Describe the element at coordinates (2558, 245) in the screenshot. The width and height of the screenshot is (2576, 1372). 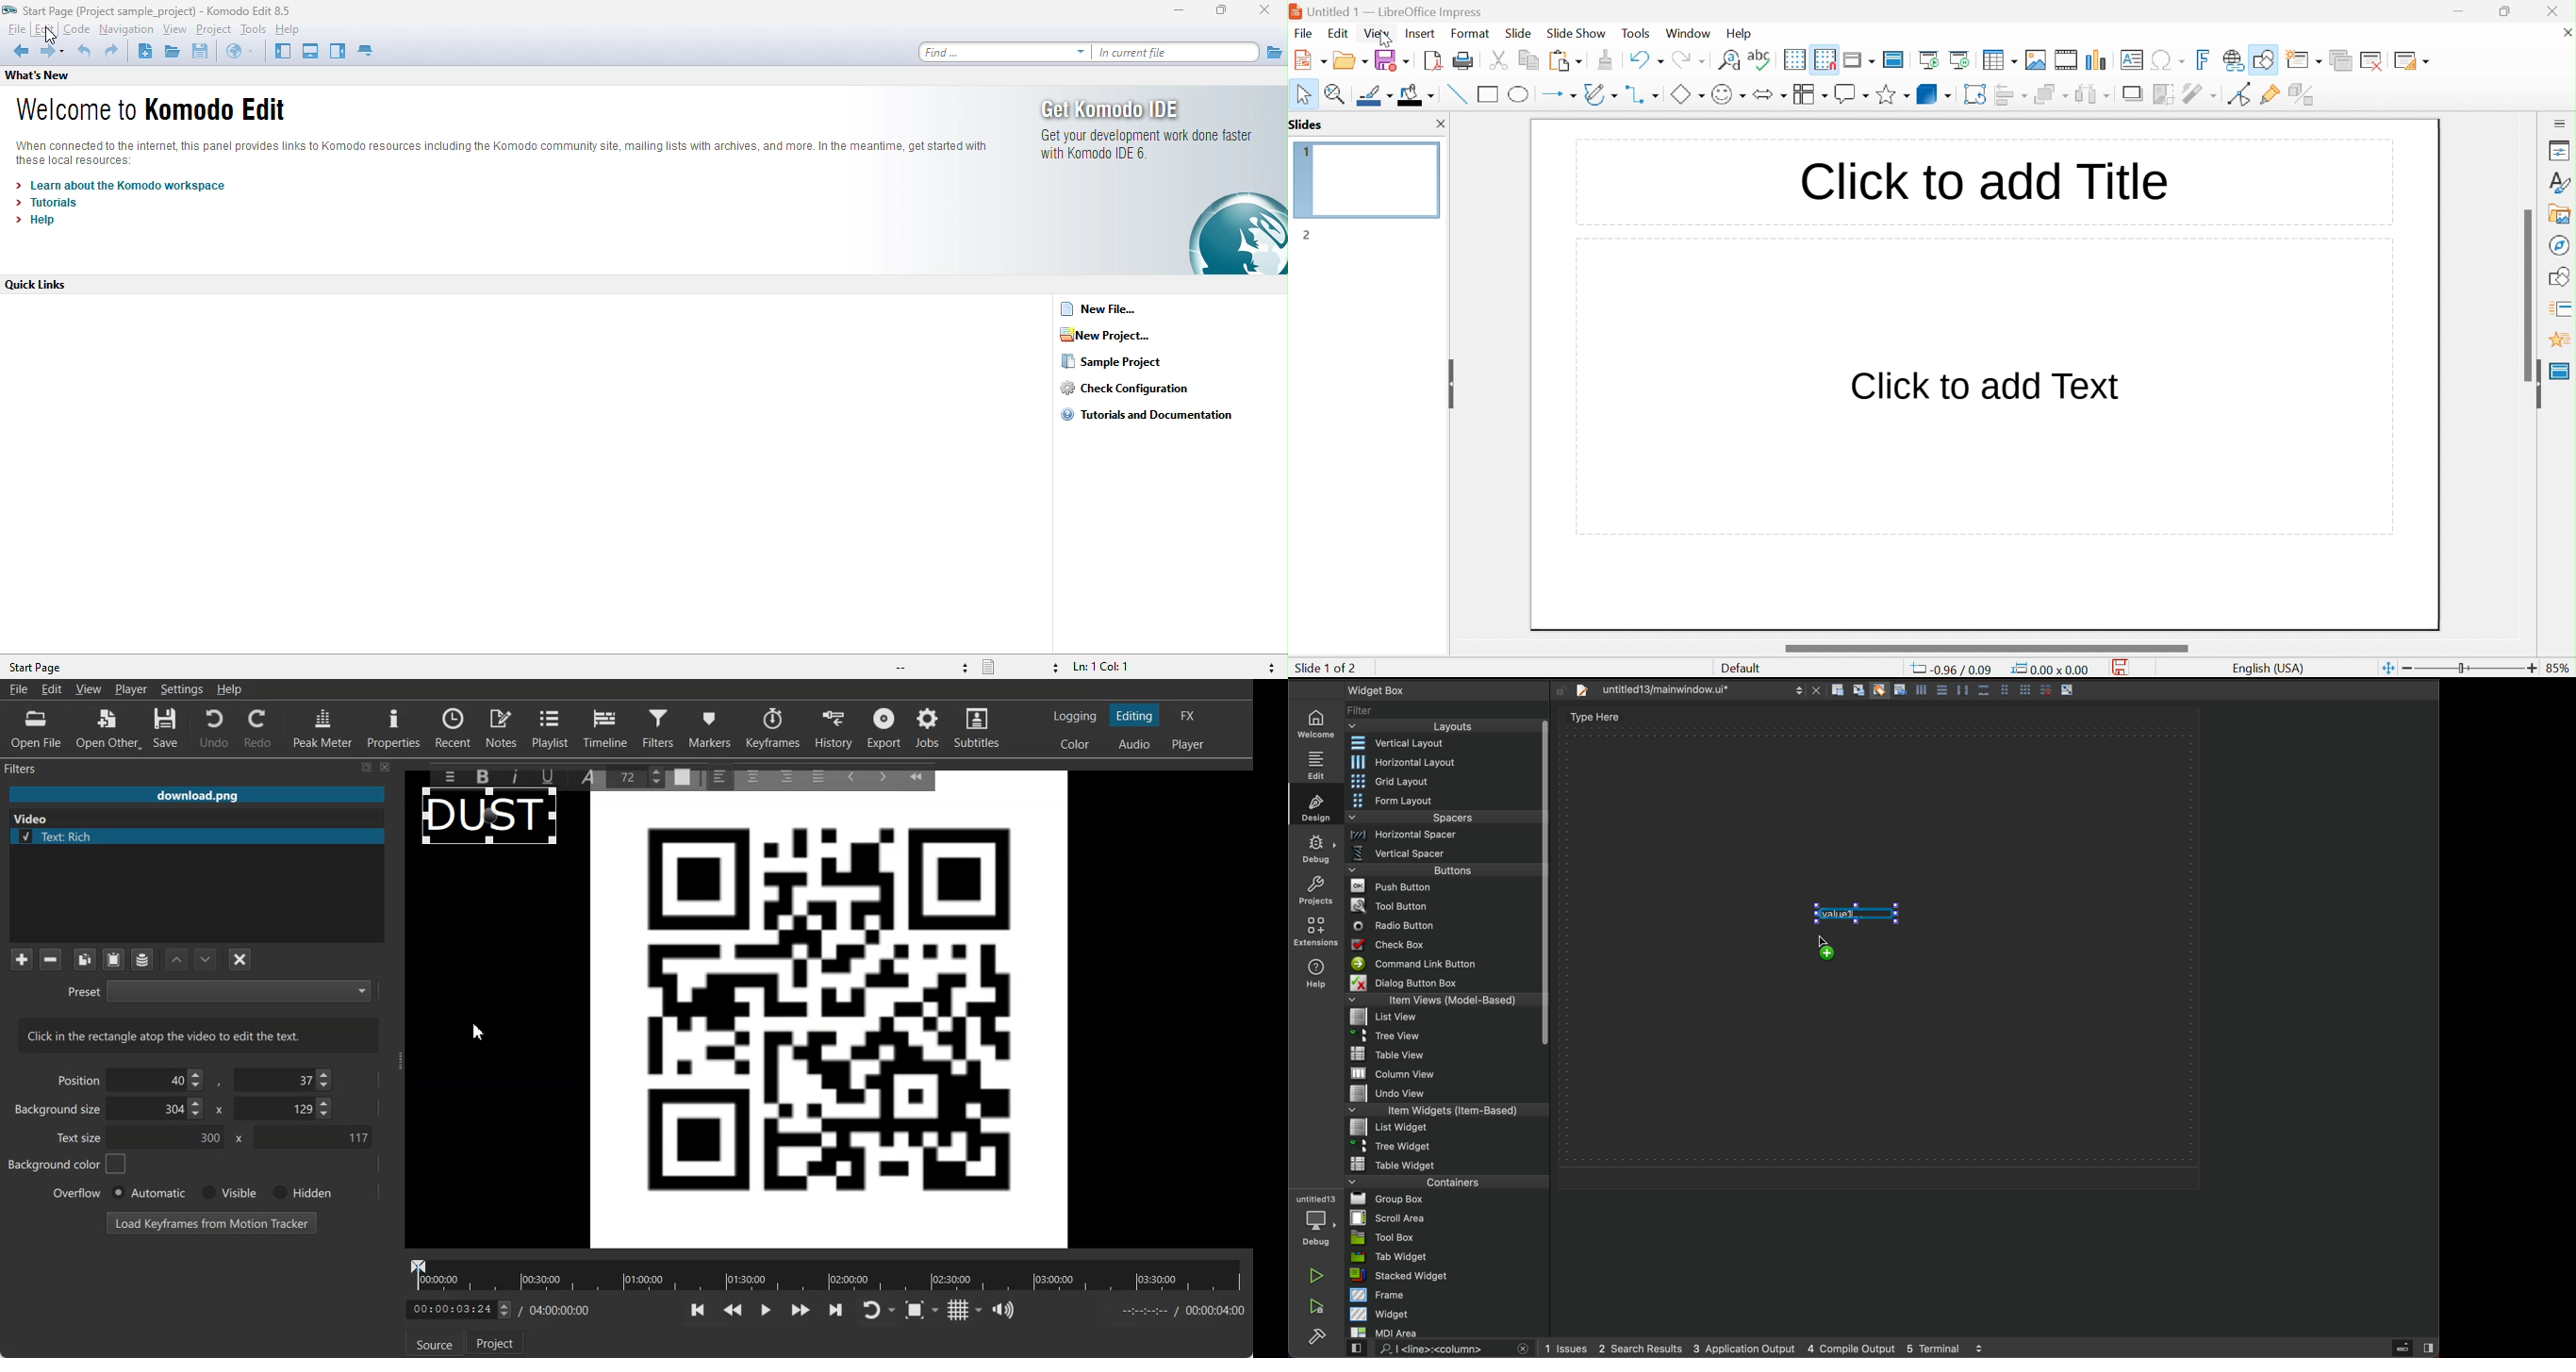
I see `navigation` at that location.